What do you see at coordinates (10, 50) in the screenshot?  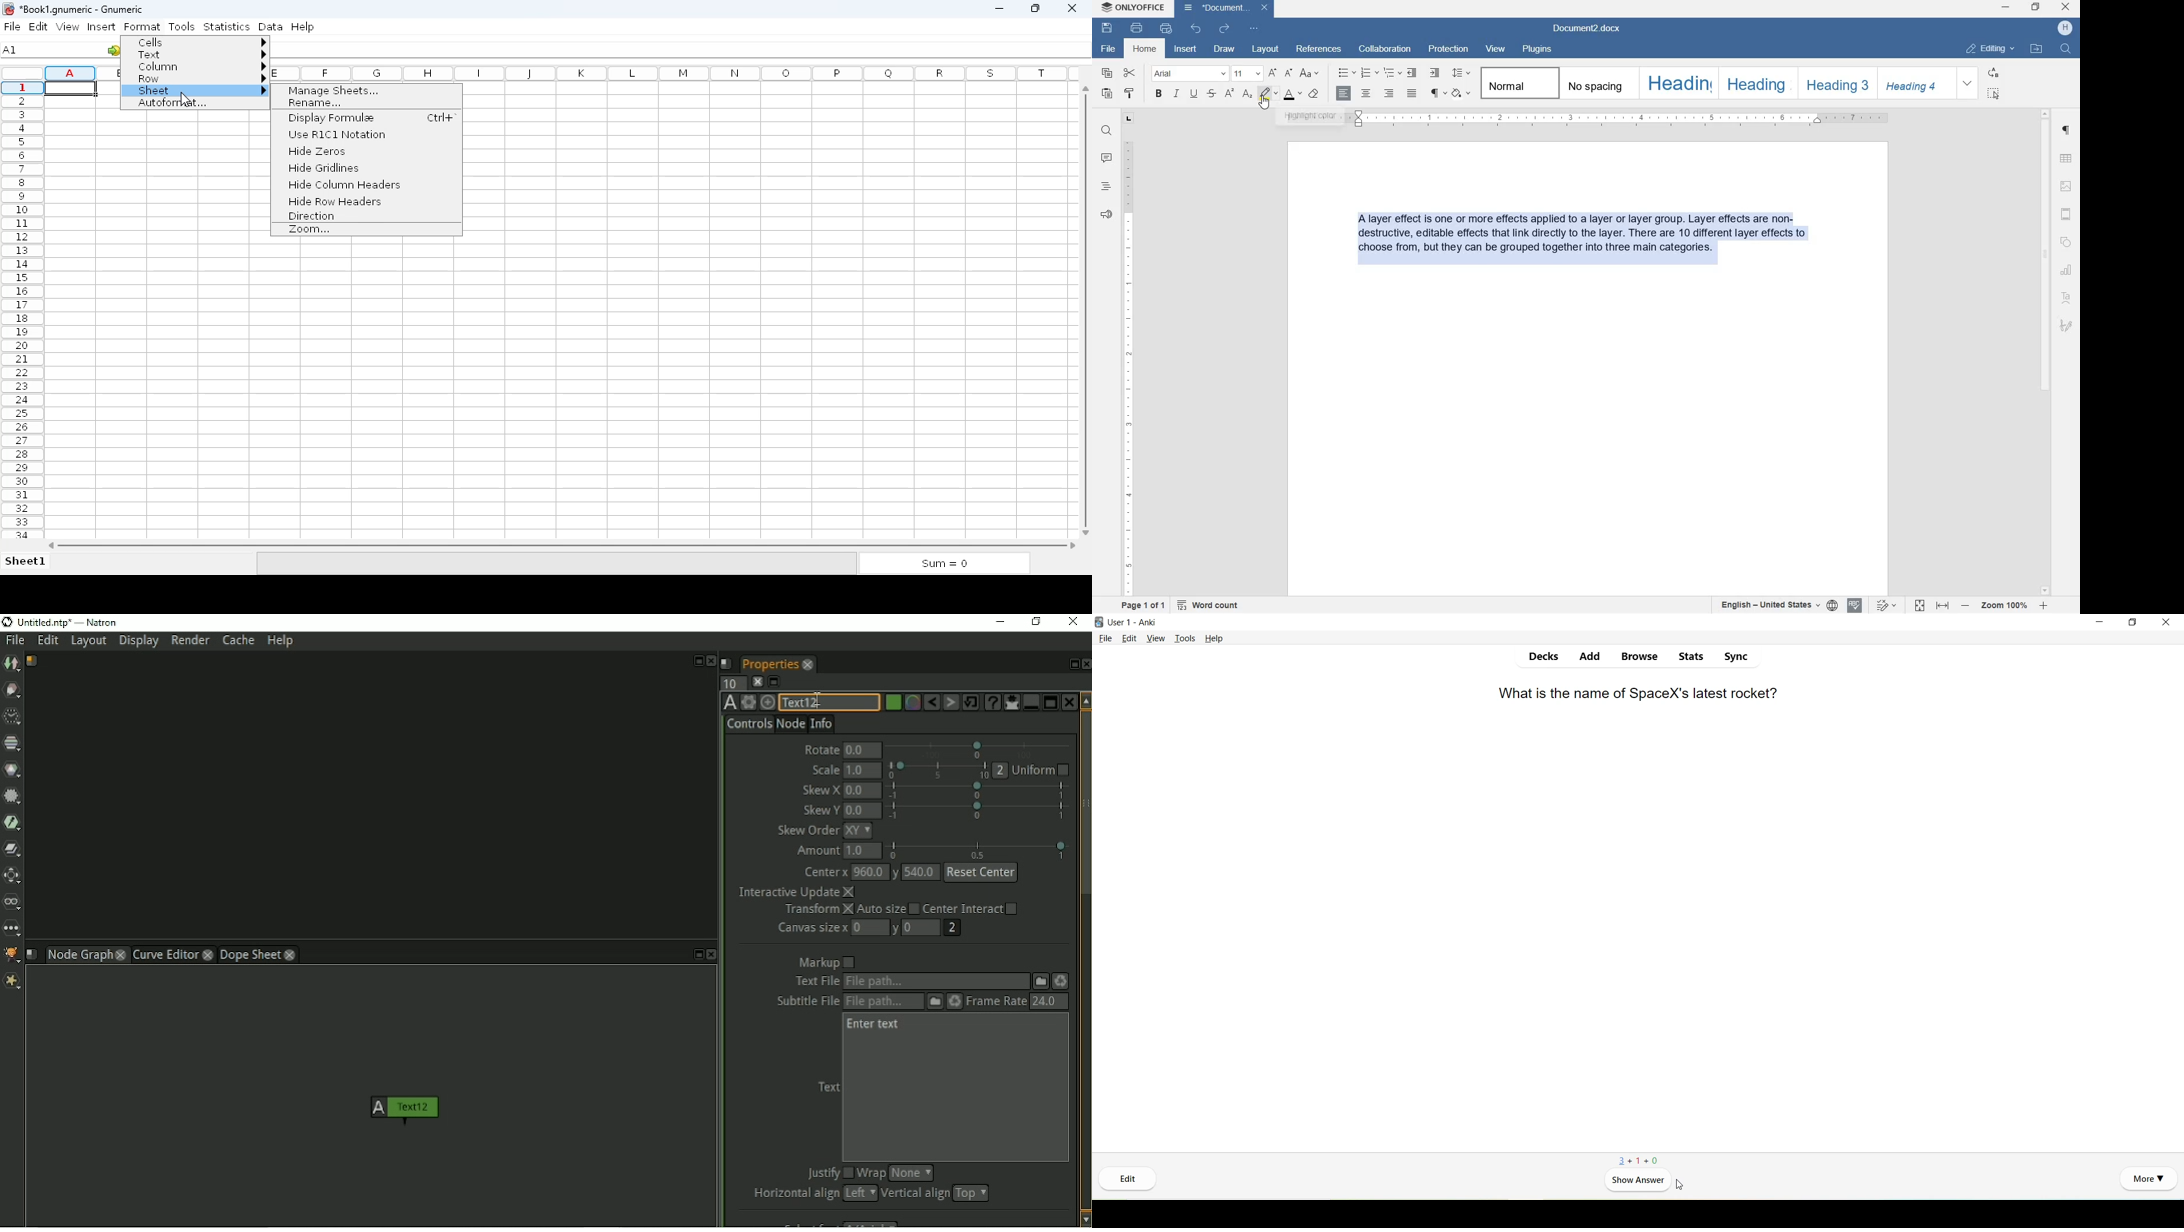 I see `cell name A1` at bounding box center [10, 50].